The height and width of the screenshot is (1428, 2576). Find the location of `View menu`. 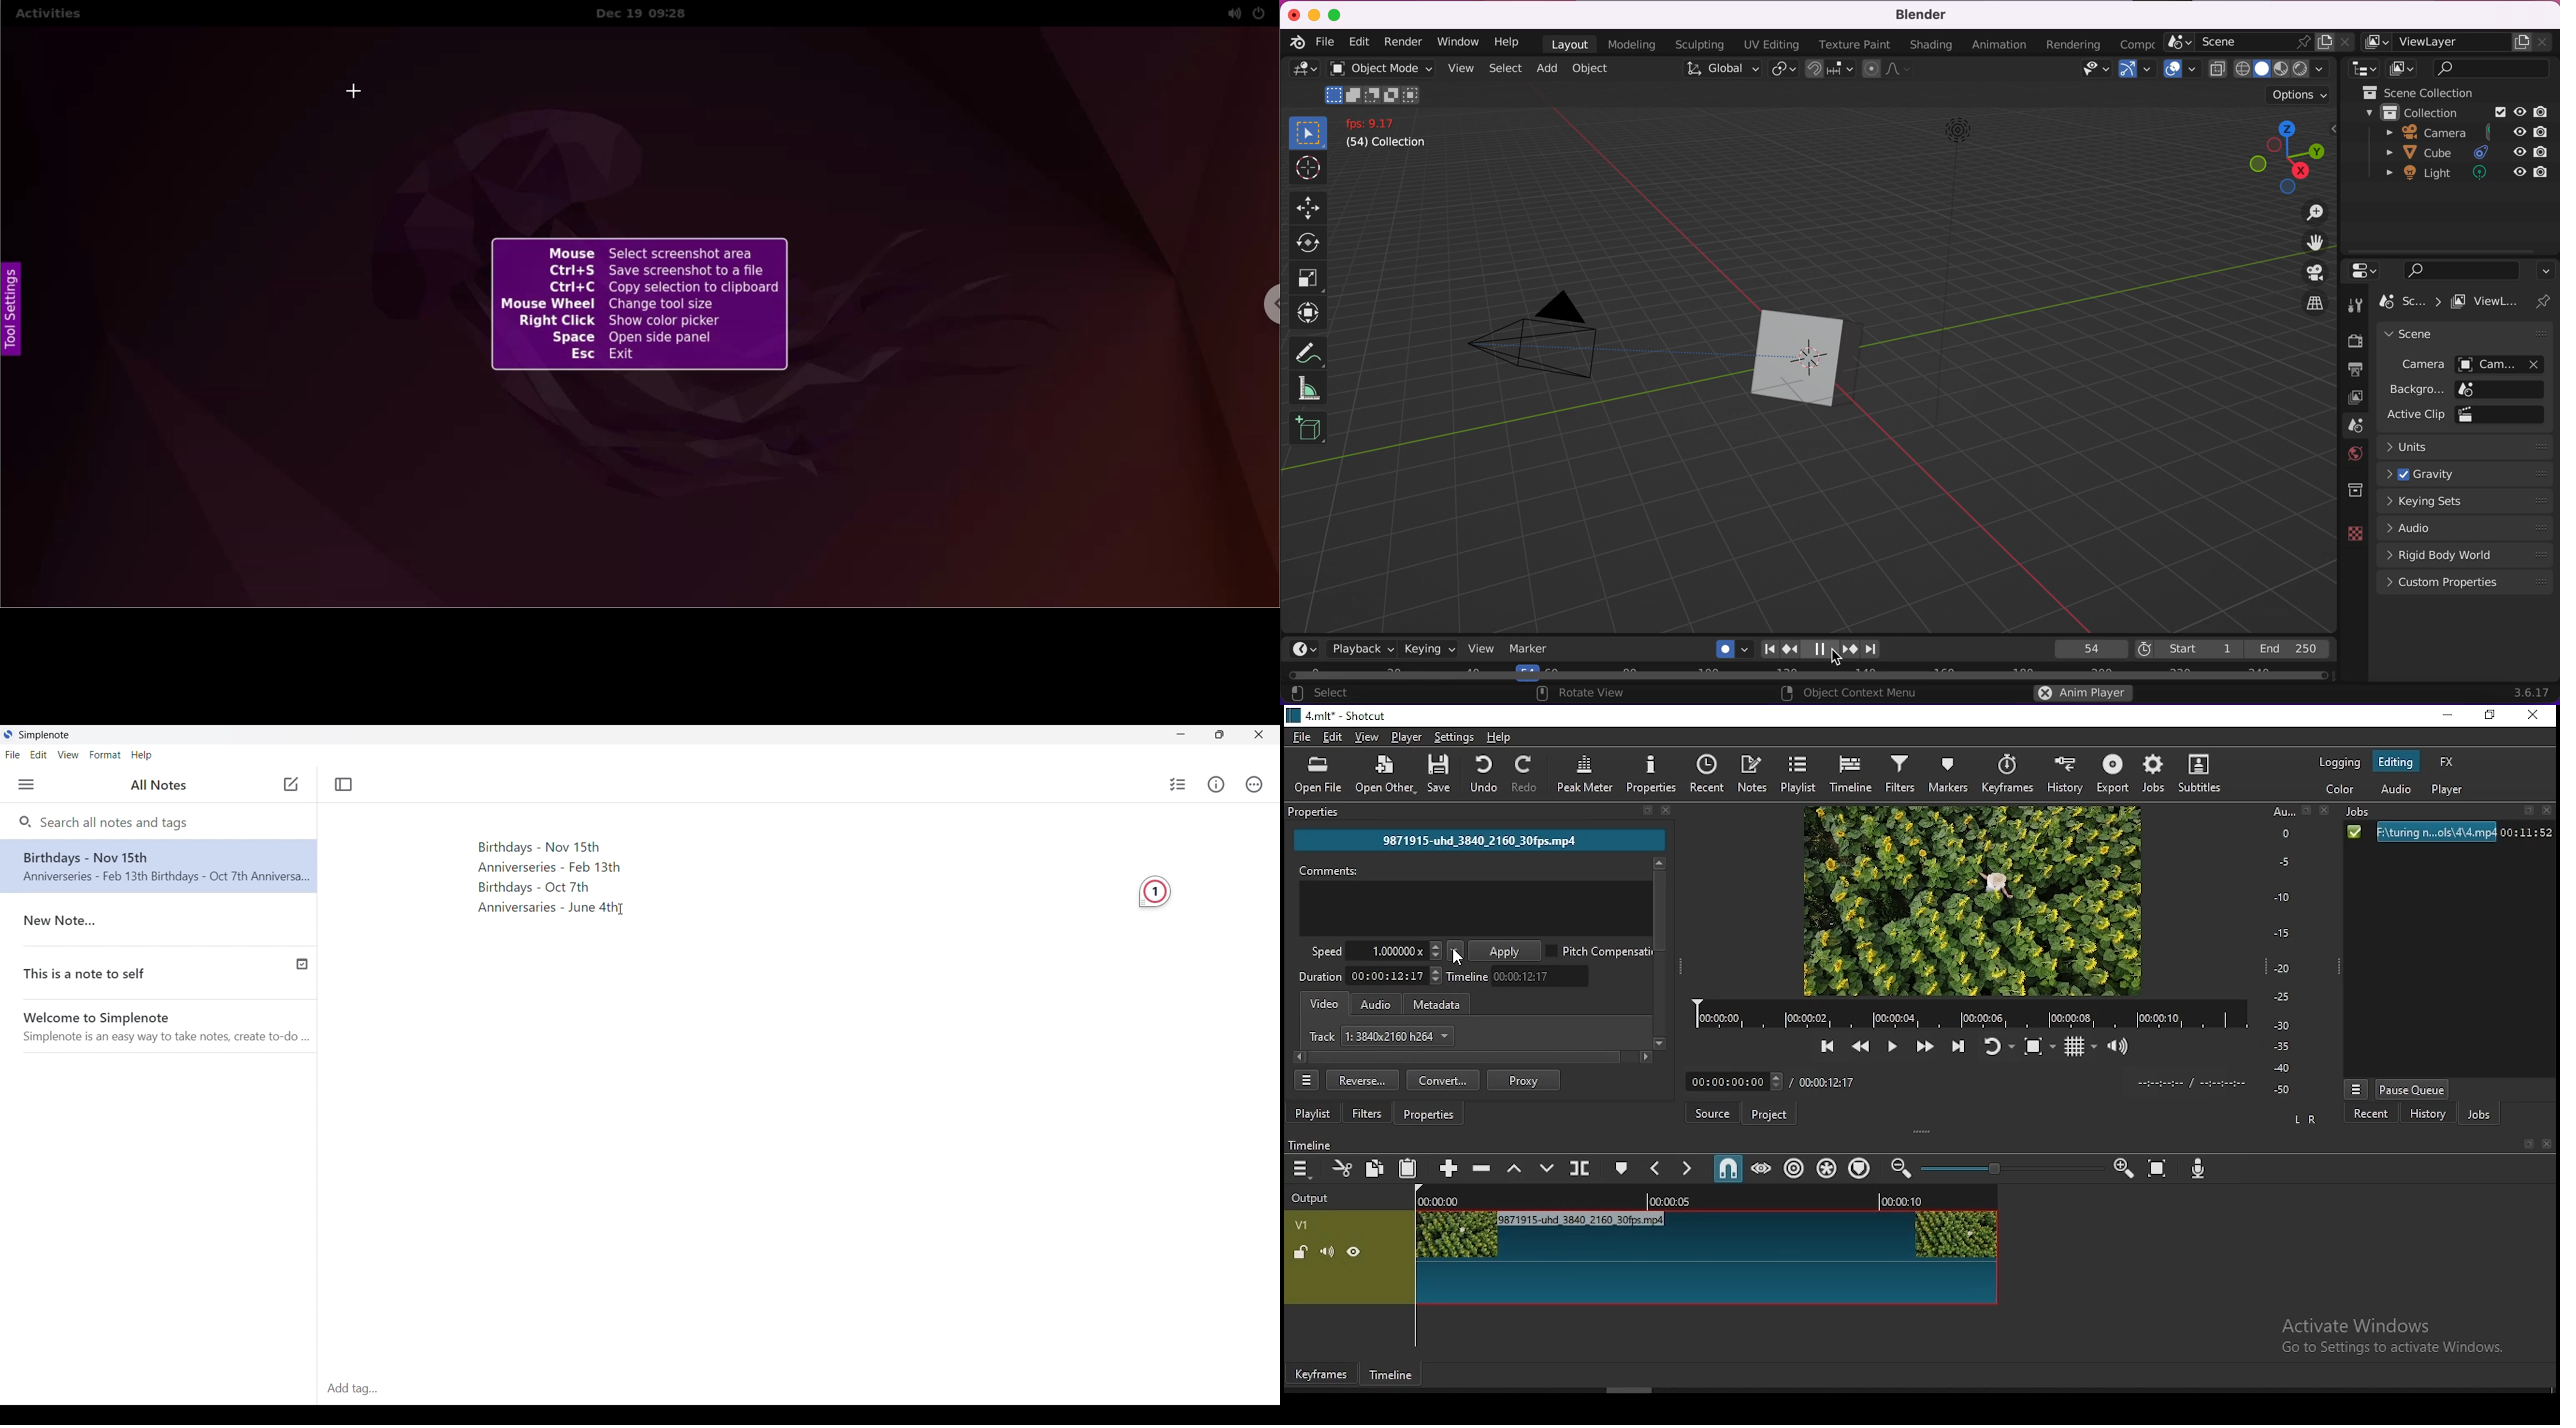

View menu is located at coordinates (69, 754).